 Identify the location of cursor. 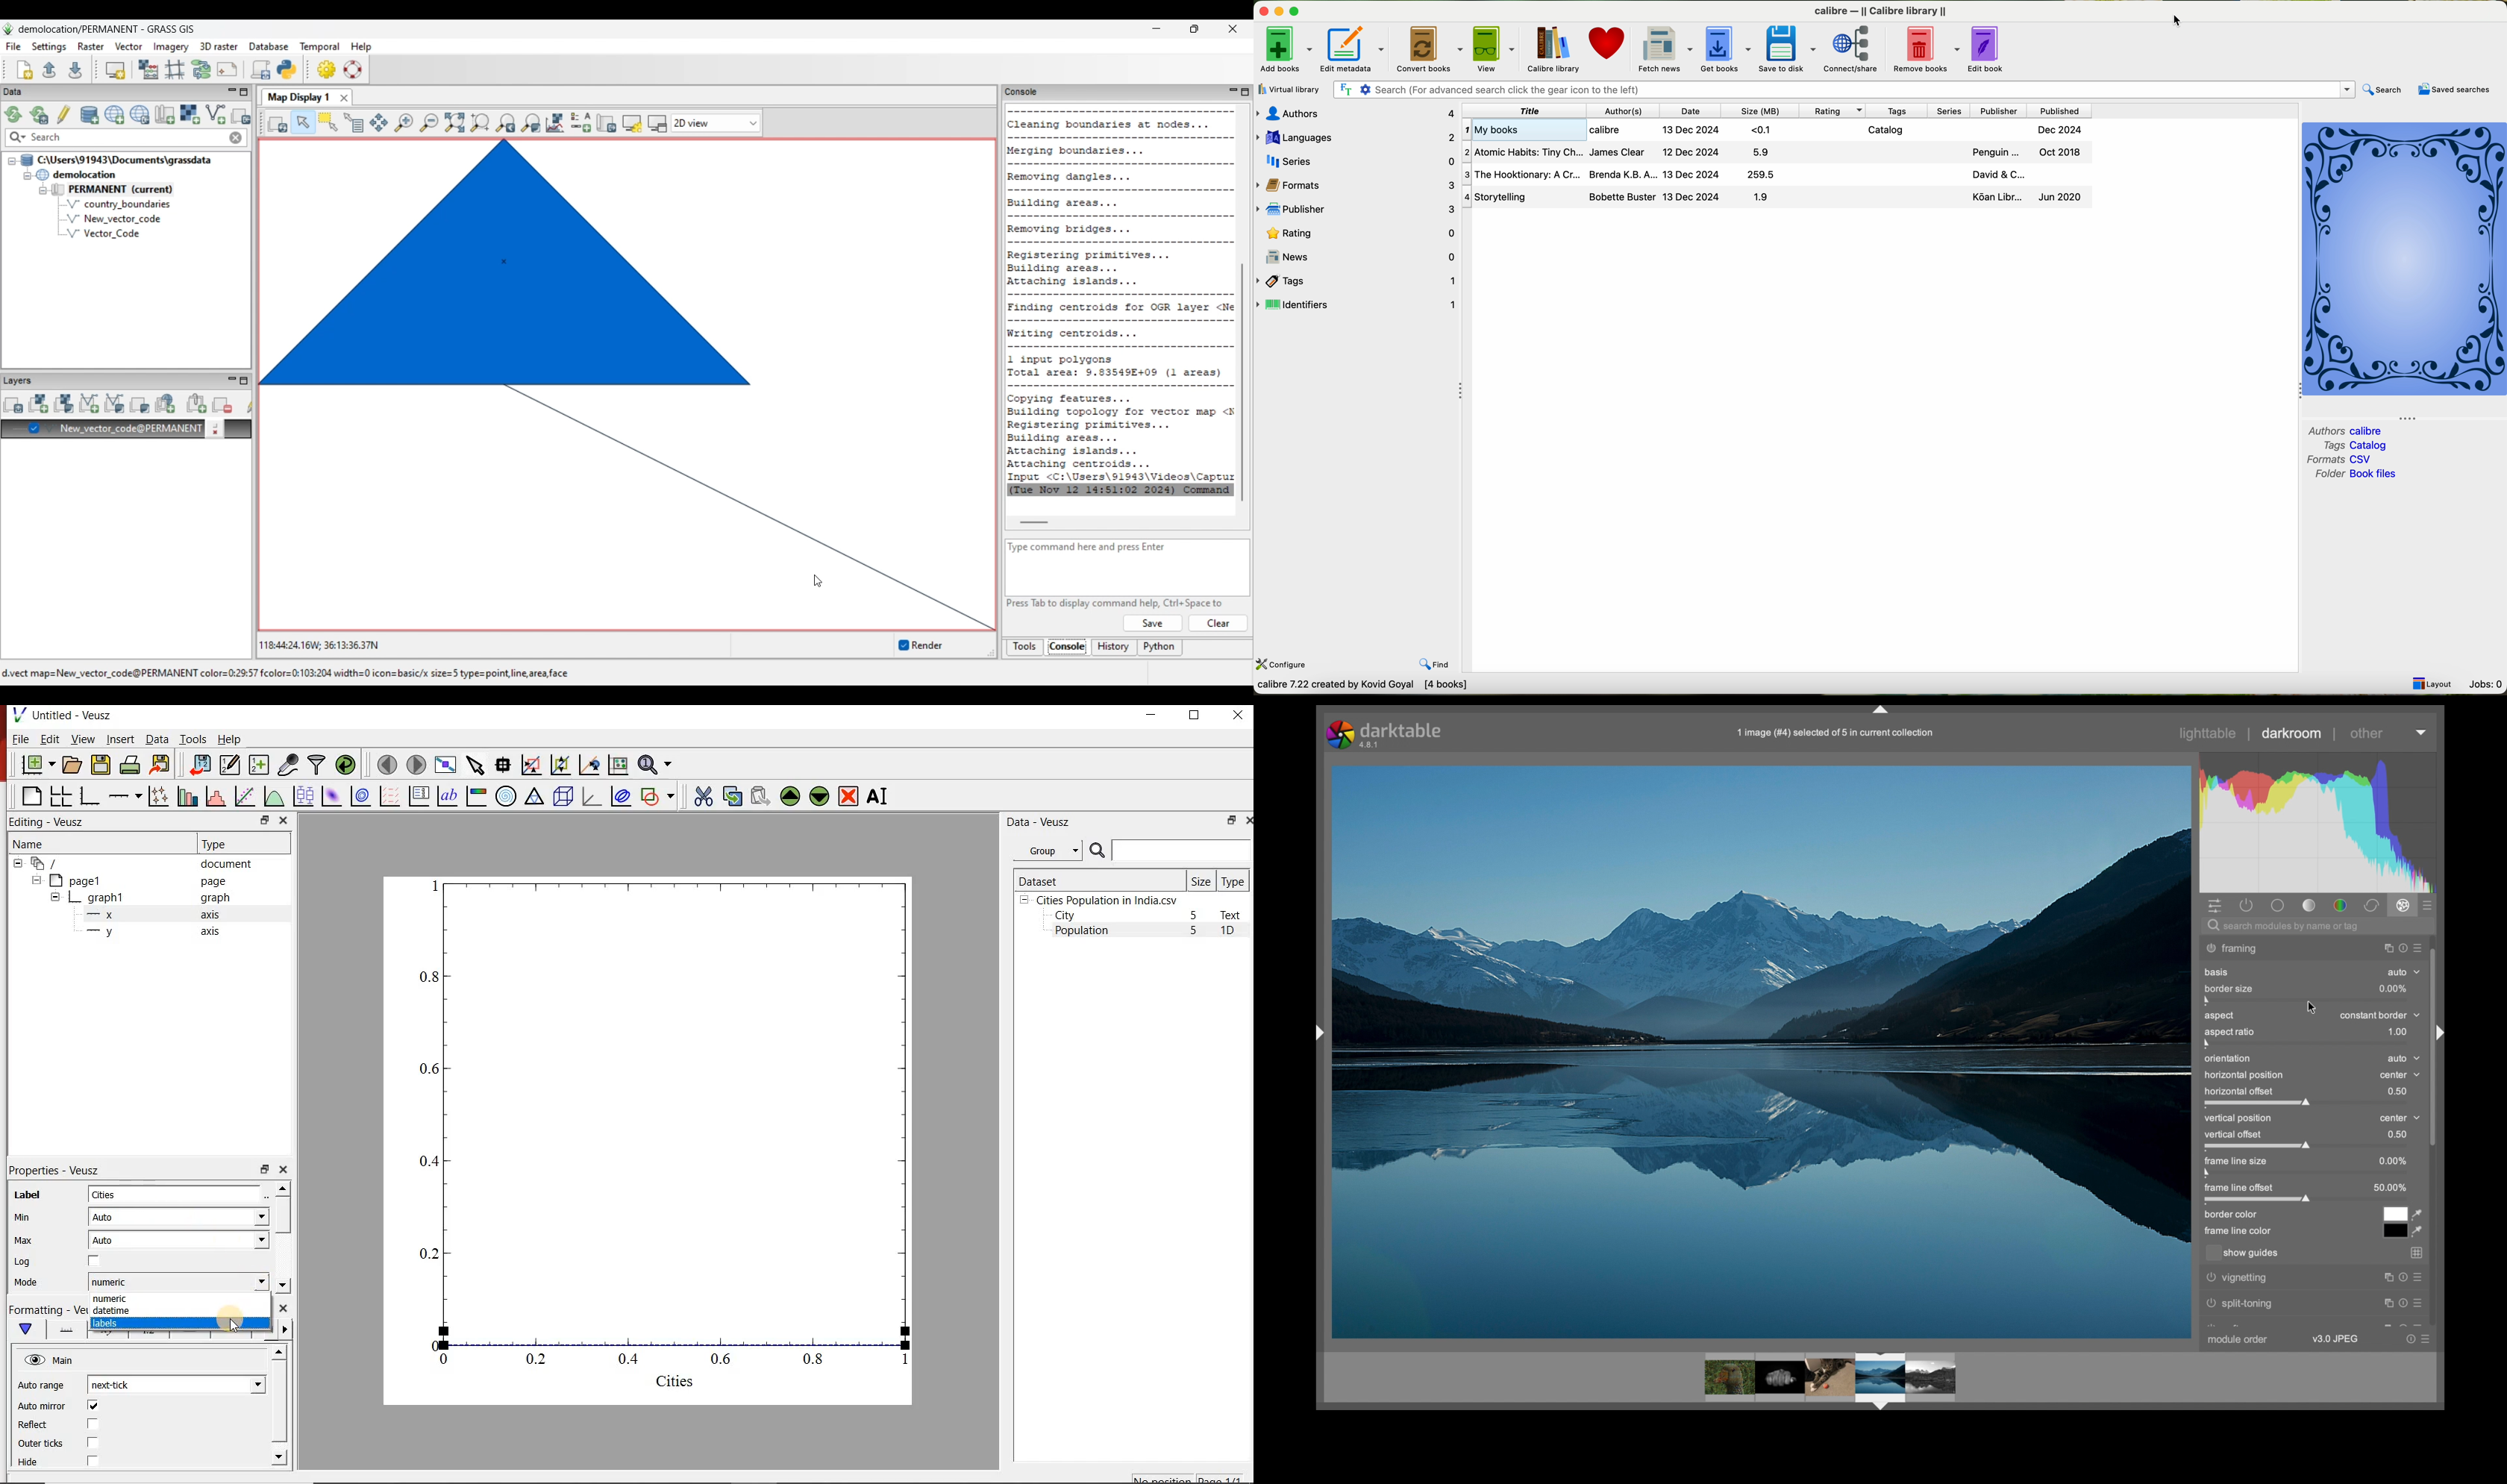
(2312, 1009).